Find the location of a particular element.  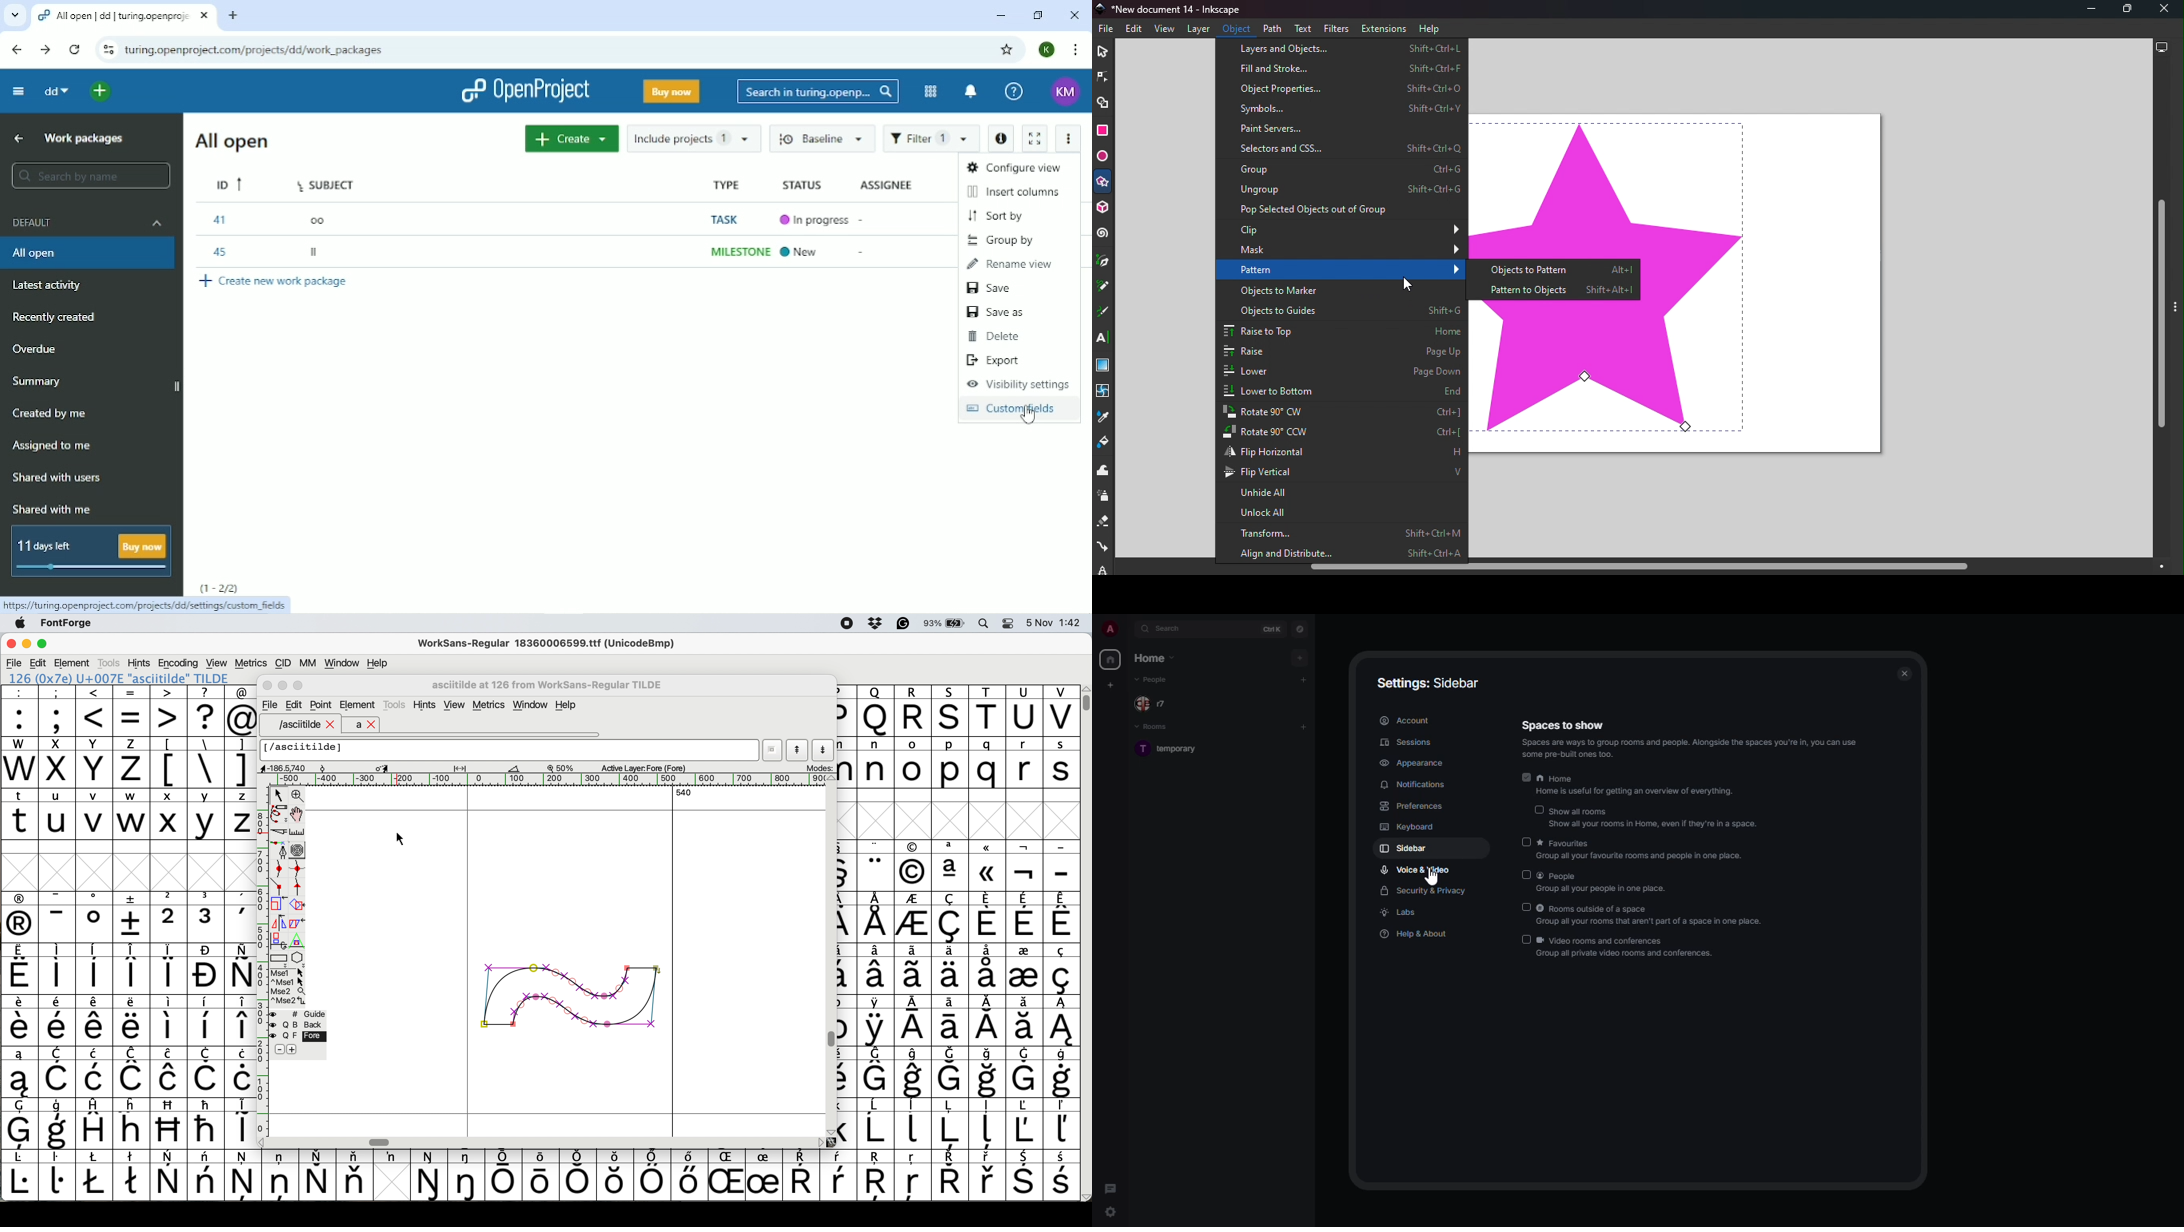

Minimise is located at coordinates (284, 685).